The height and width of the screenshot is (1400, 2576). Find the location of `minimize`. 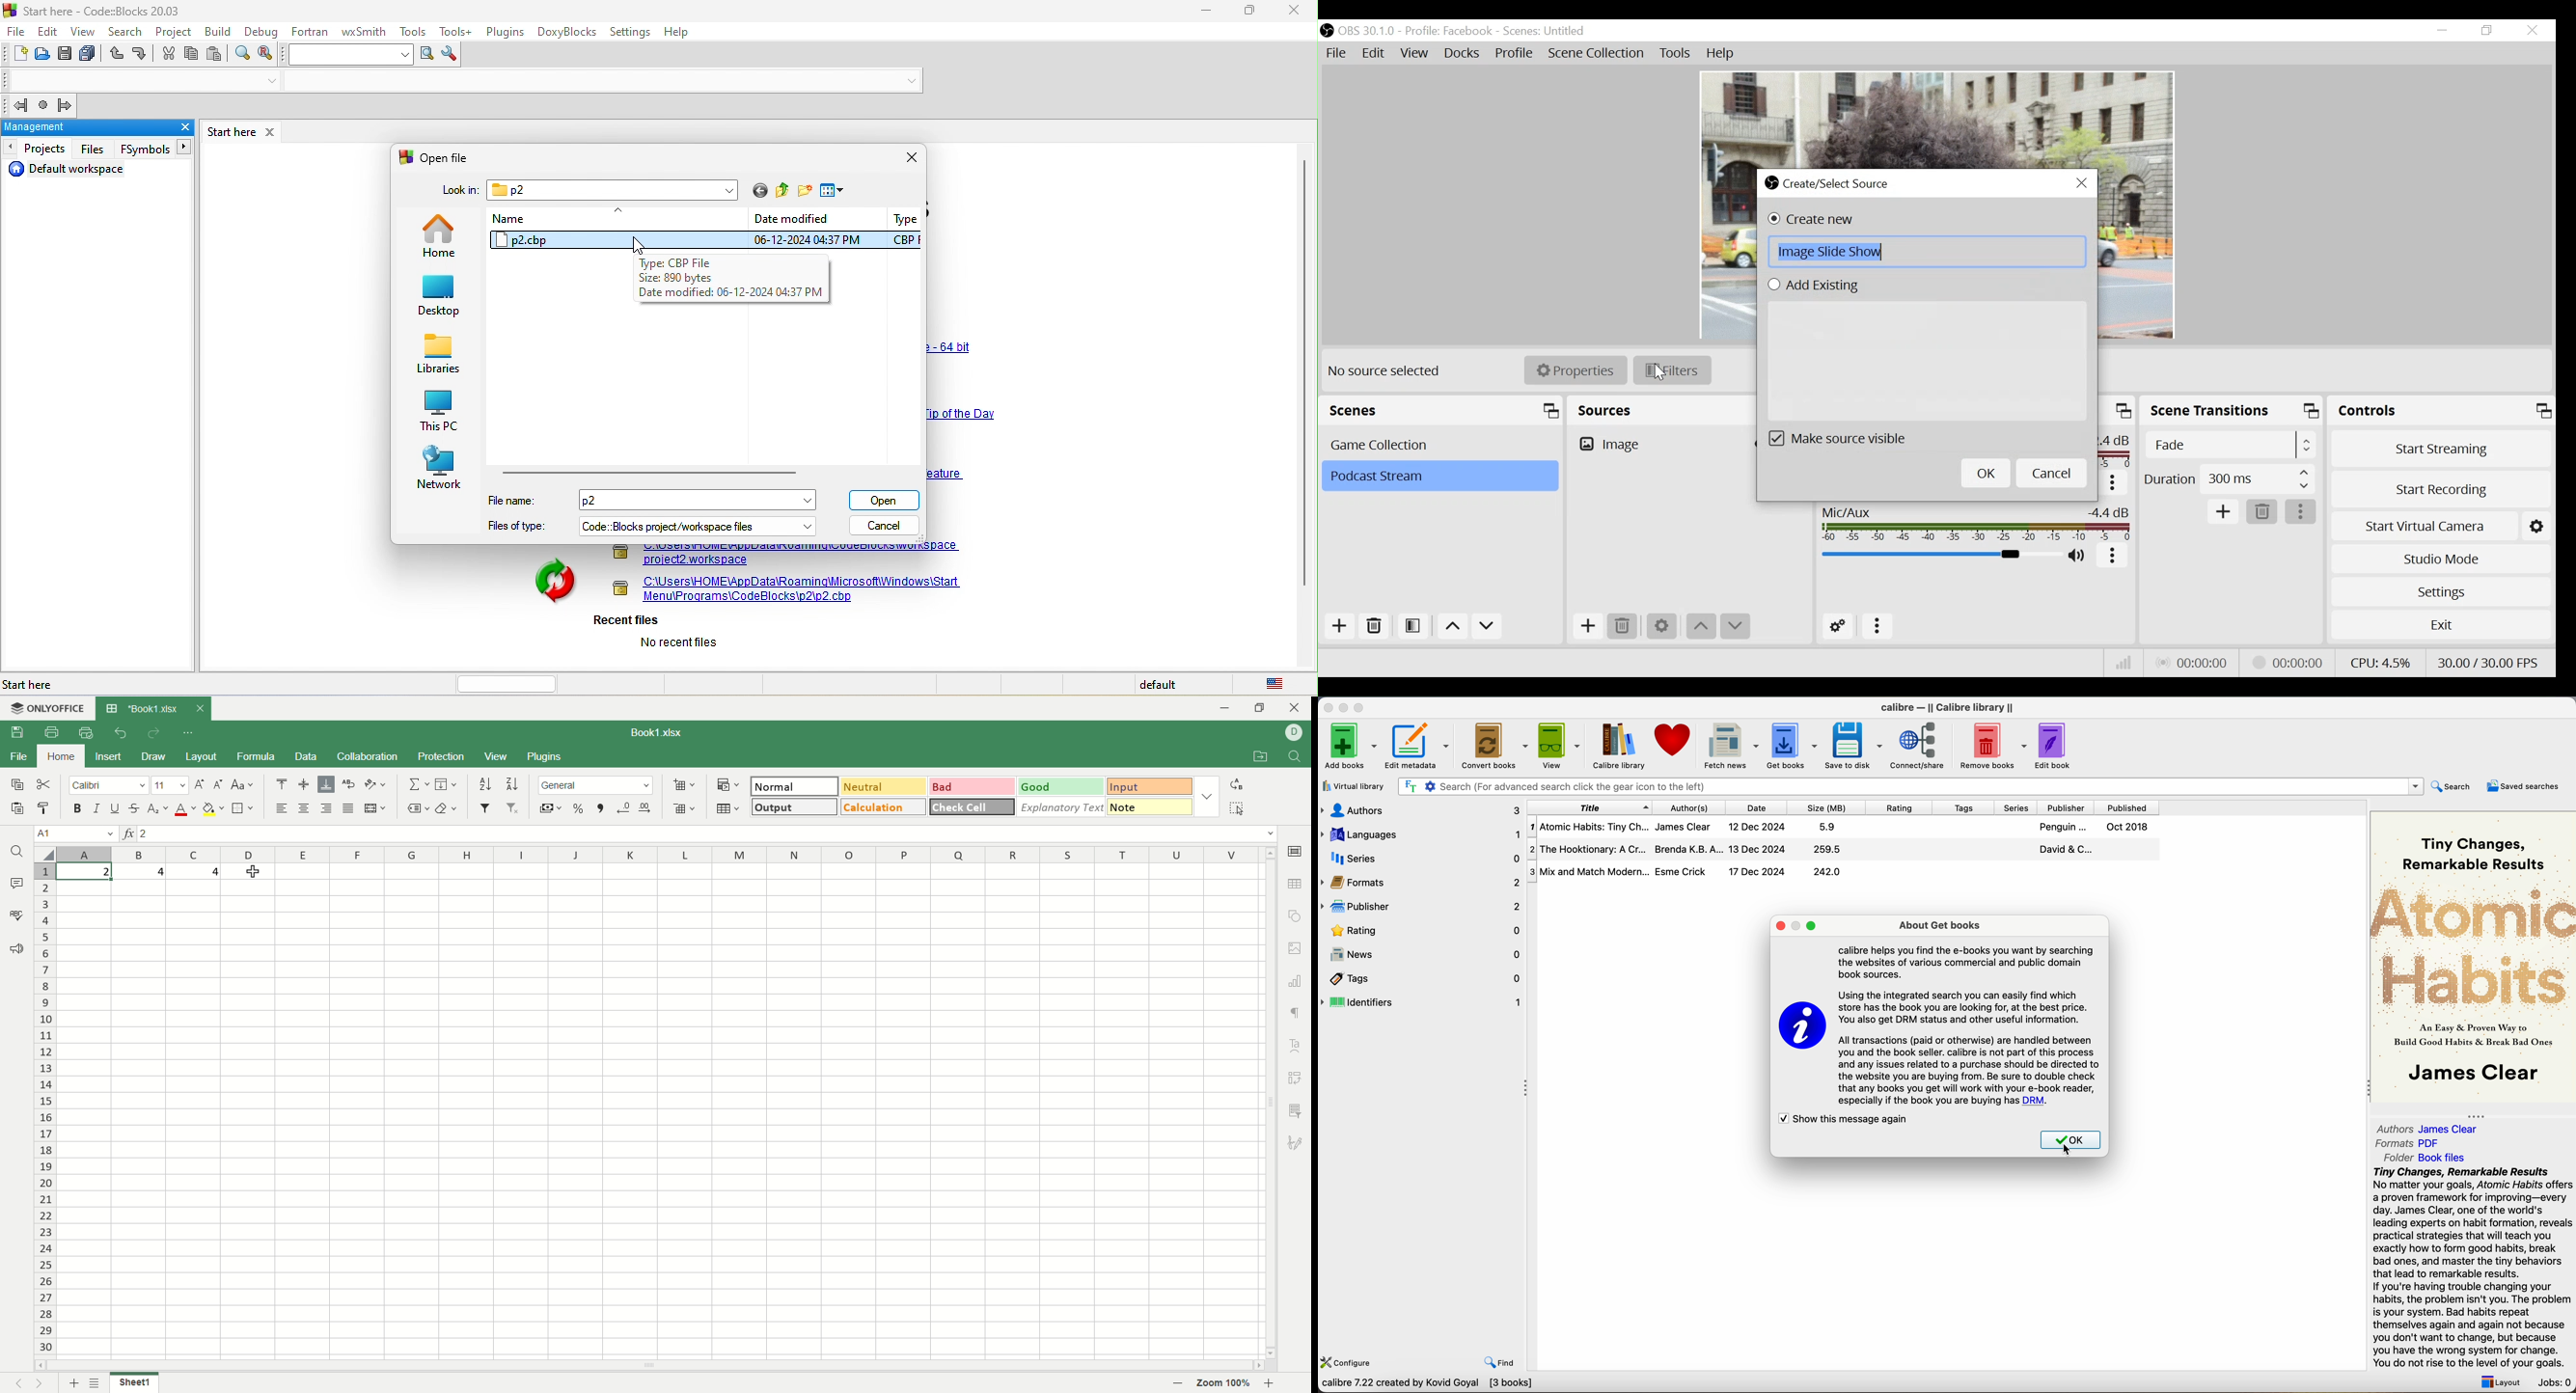

minimize is located at coordinates (1224, 708).